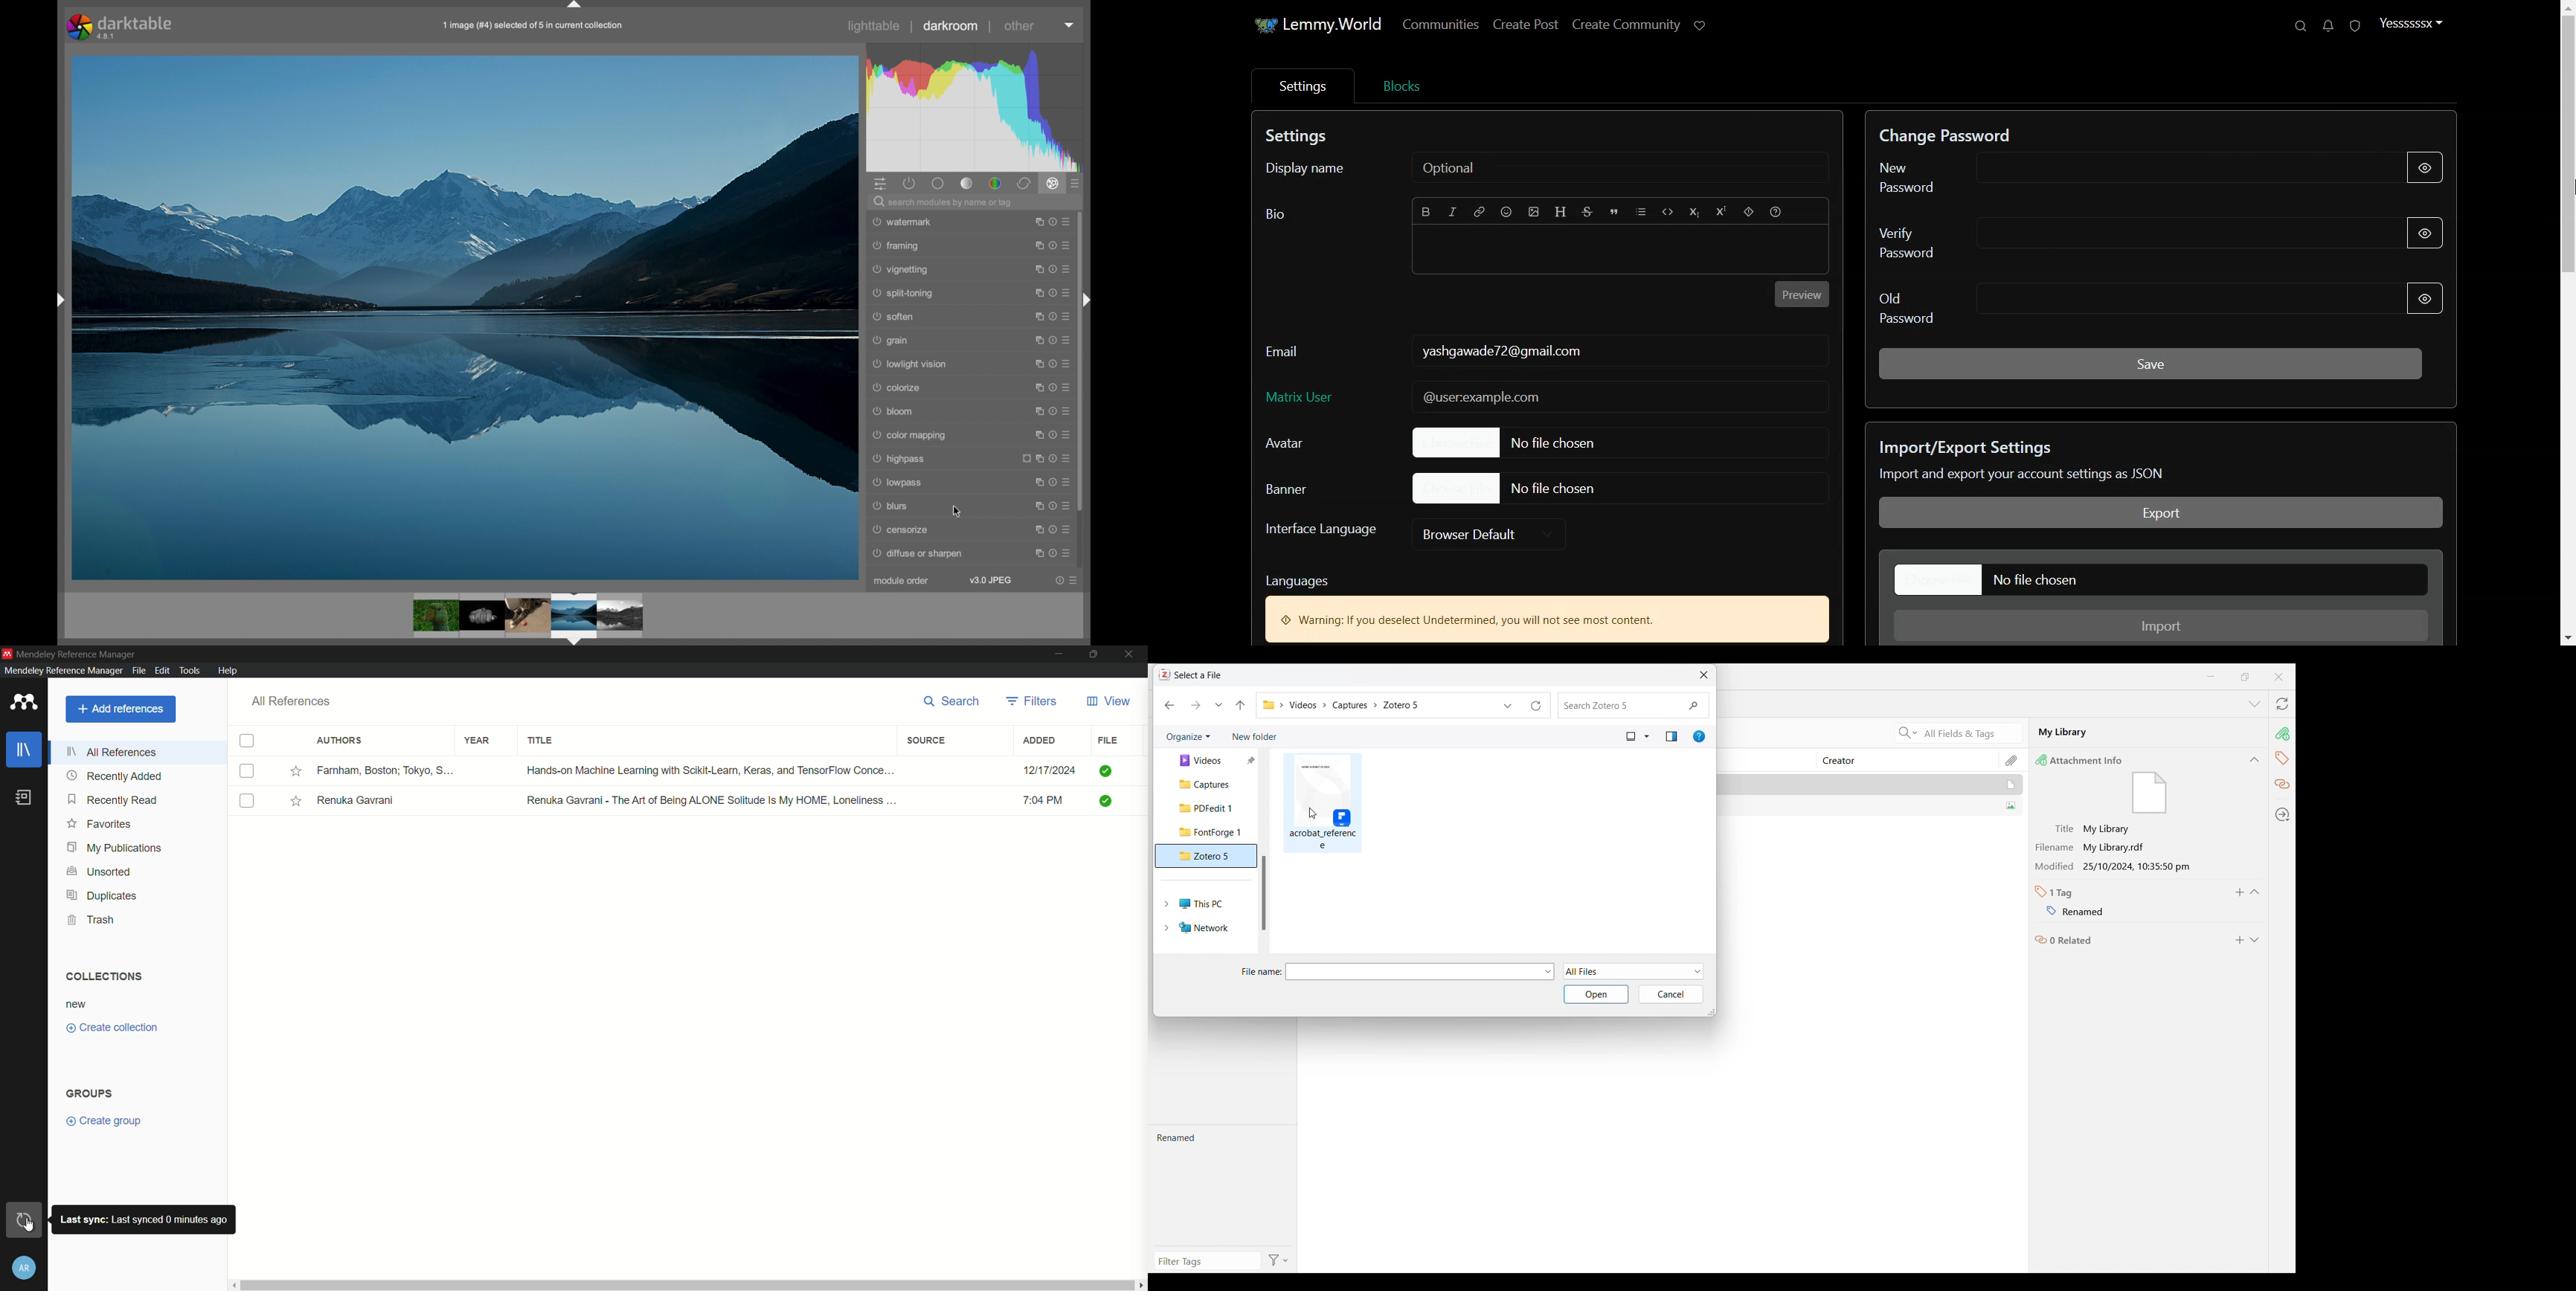 This screenshot has width=2576, height=1316. I want to click on photos, so click(528, 617).